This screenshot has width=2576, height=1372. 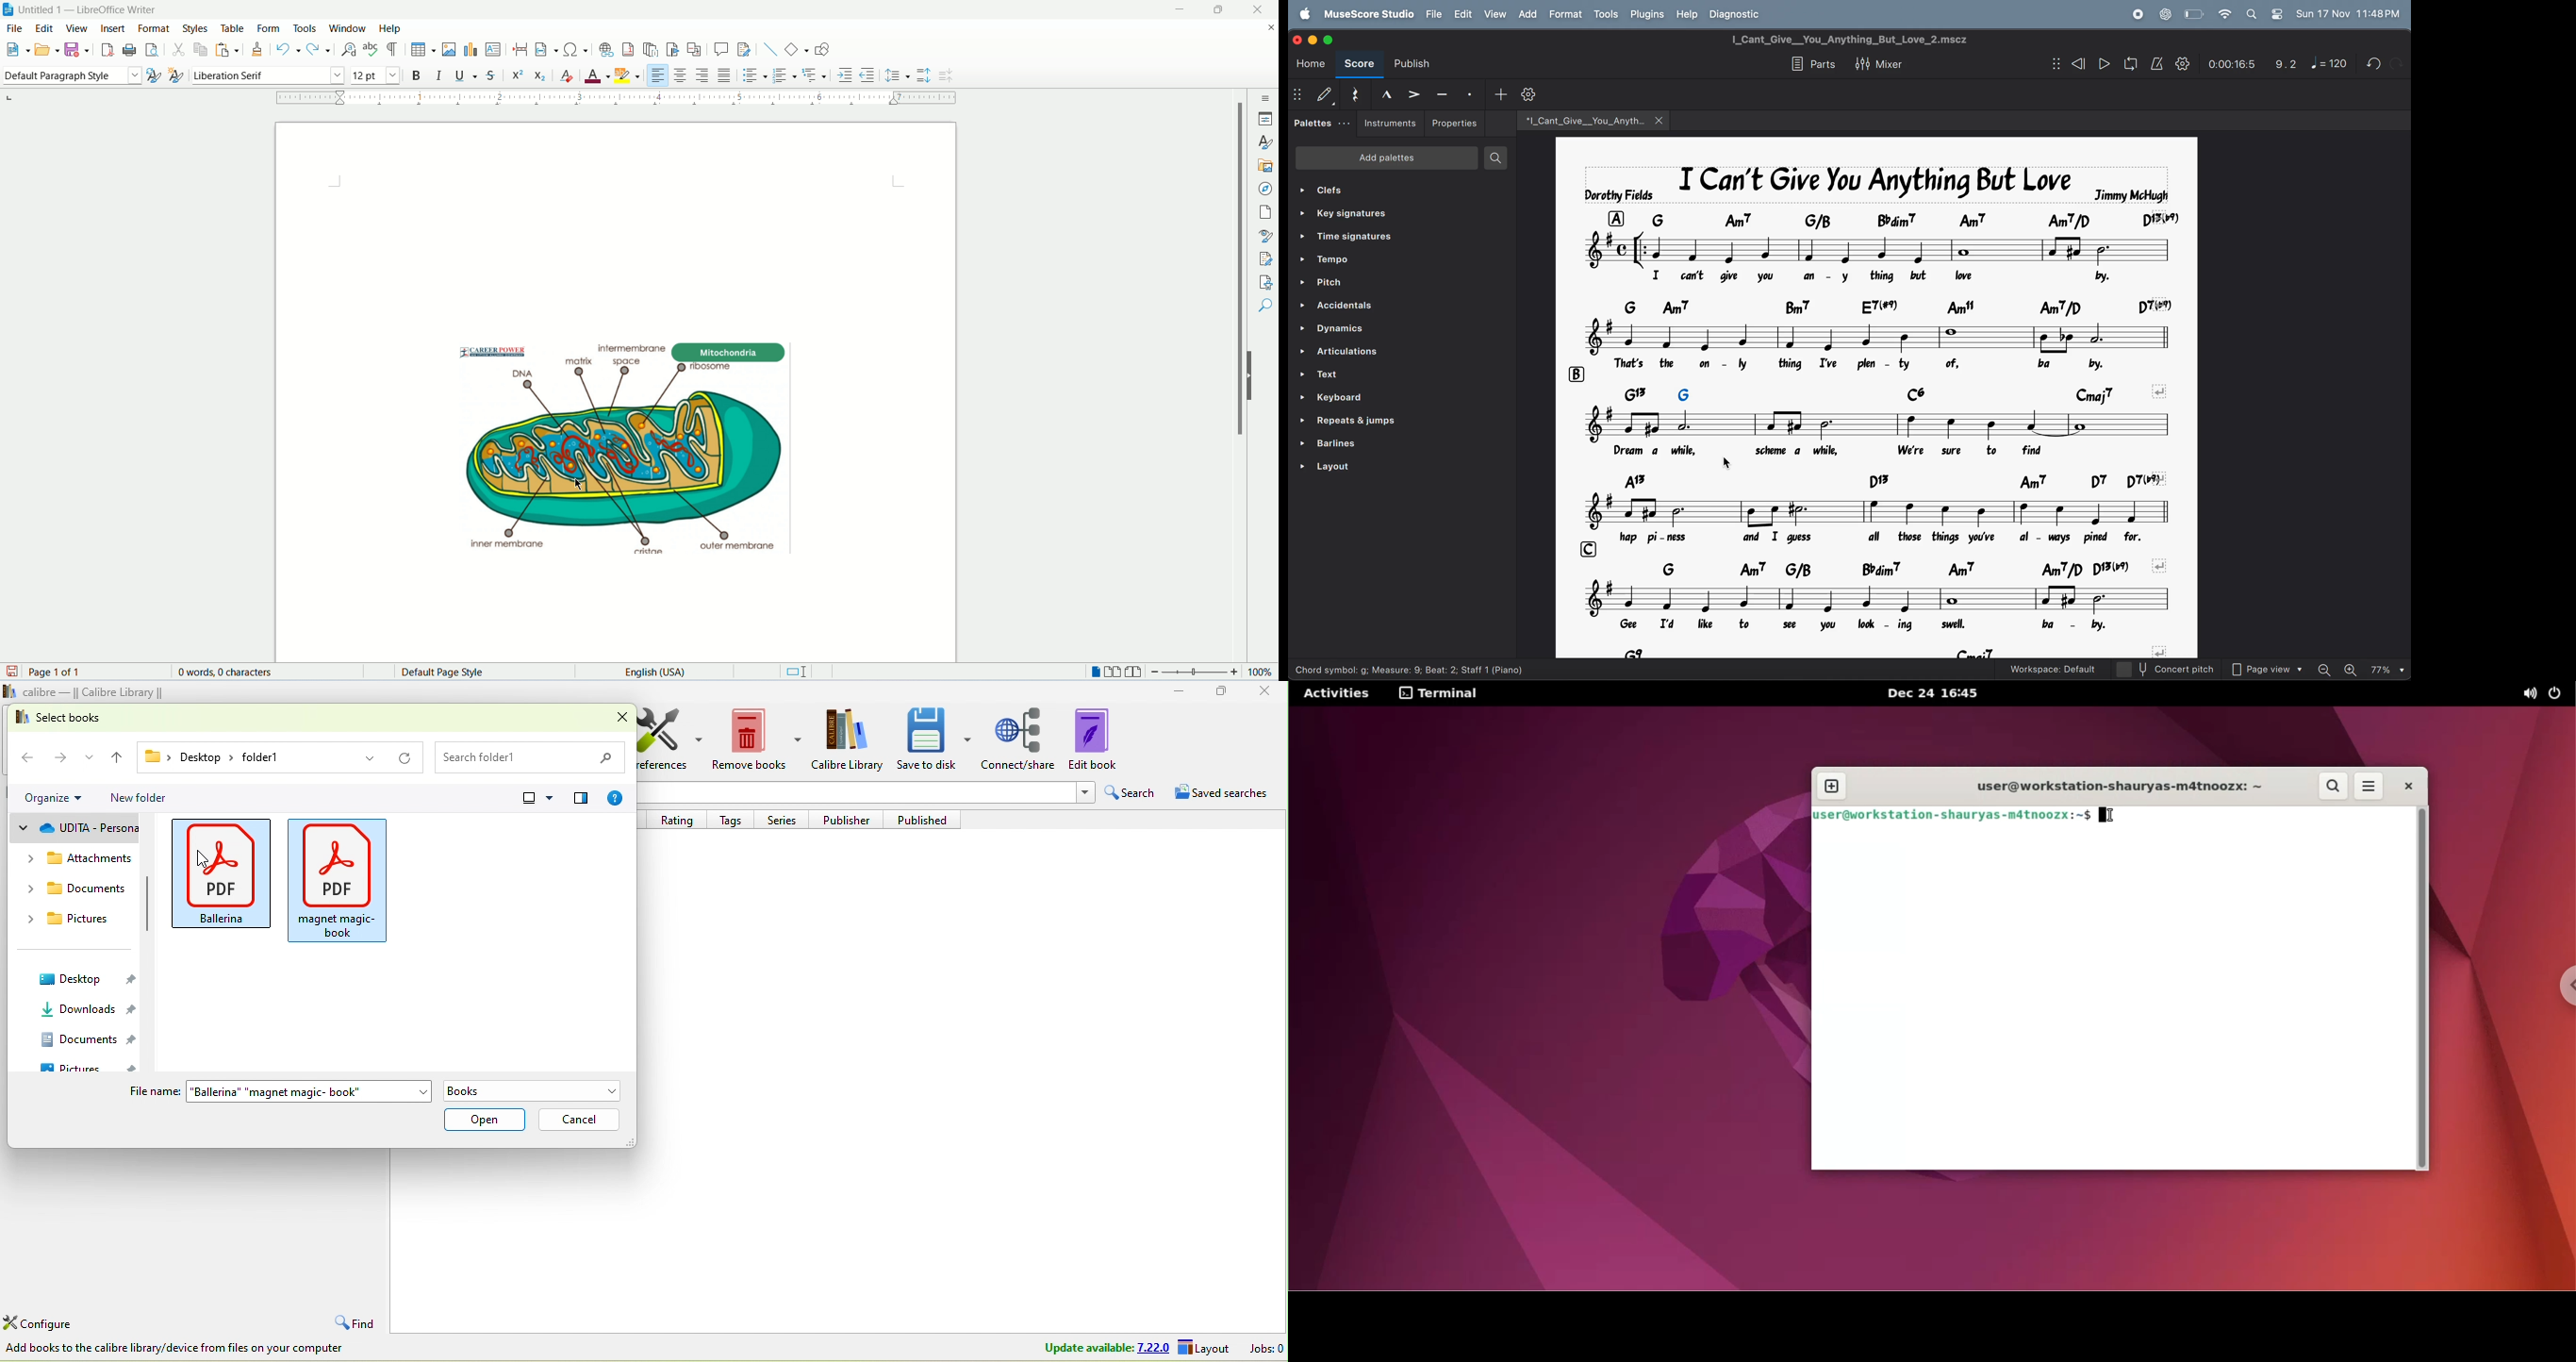 I want to click on redo, so click(x=320, y=49).